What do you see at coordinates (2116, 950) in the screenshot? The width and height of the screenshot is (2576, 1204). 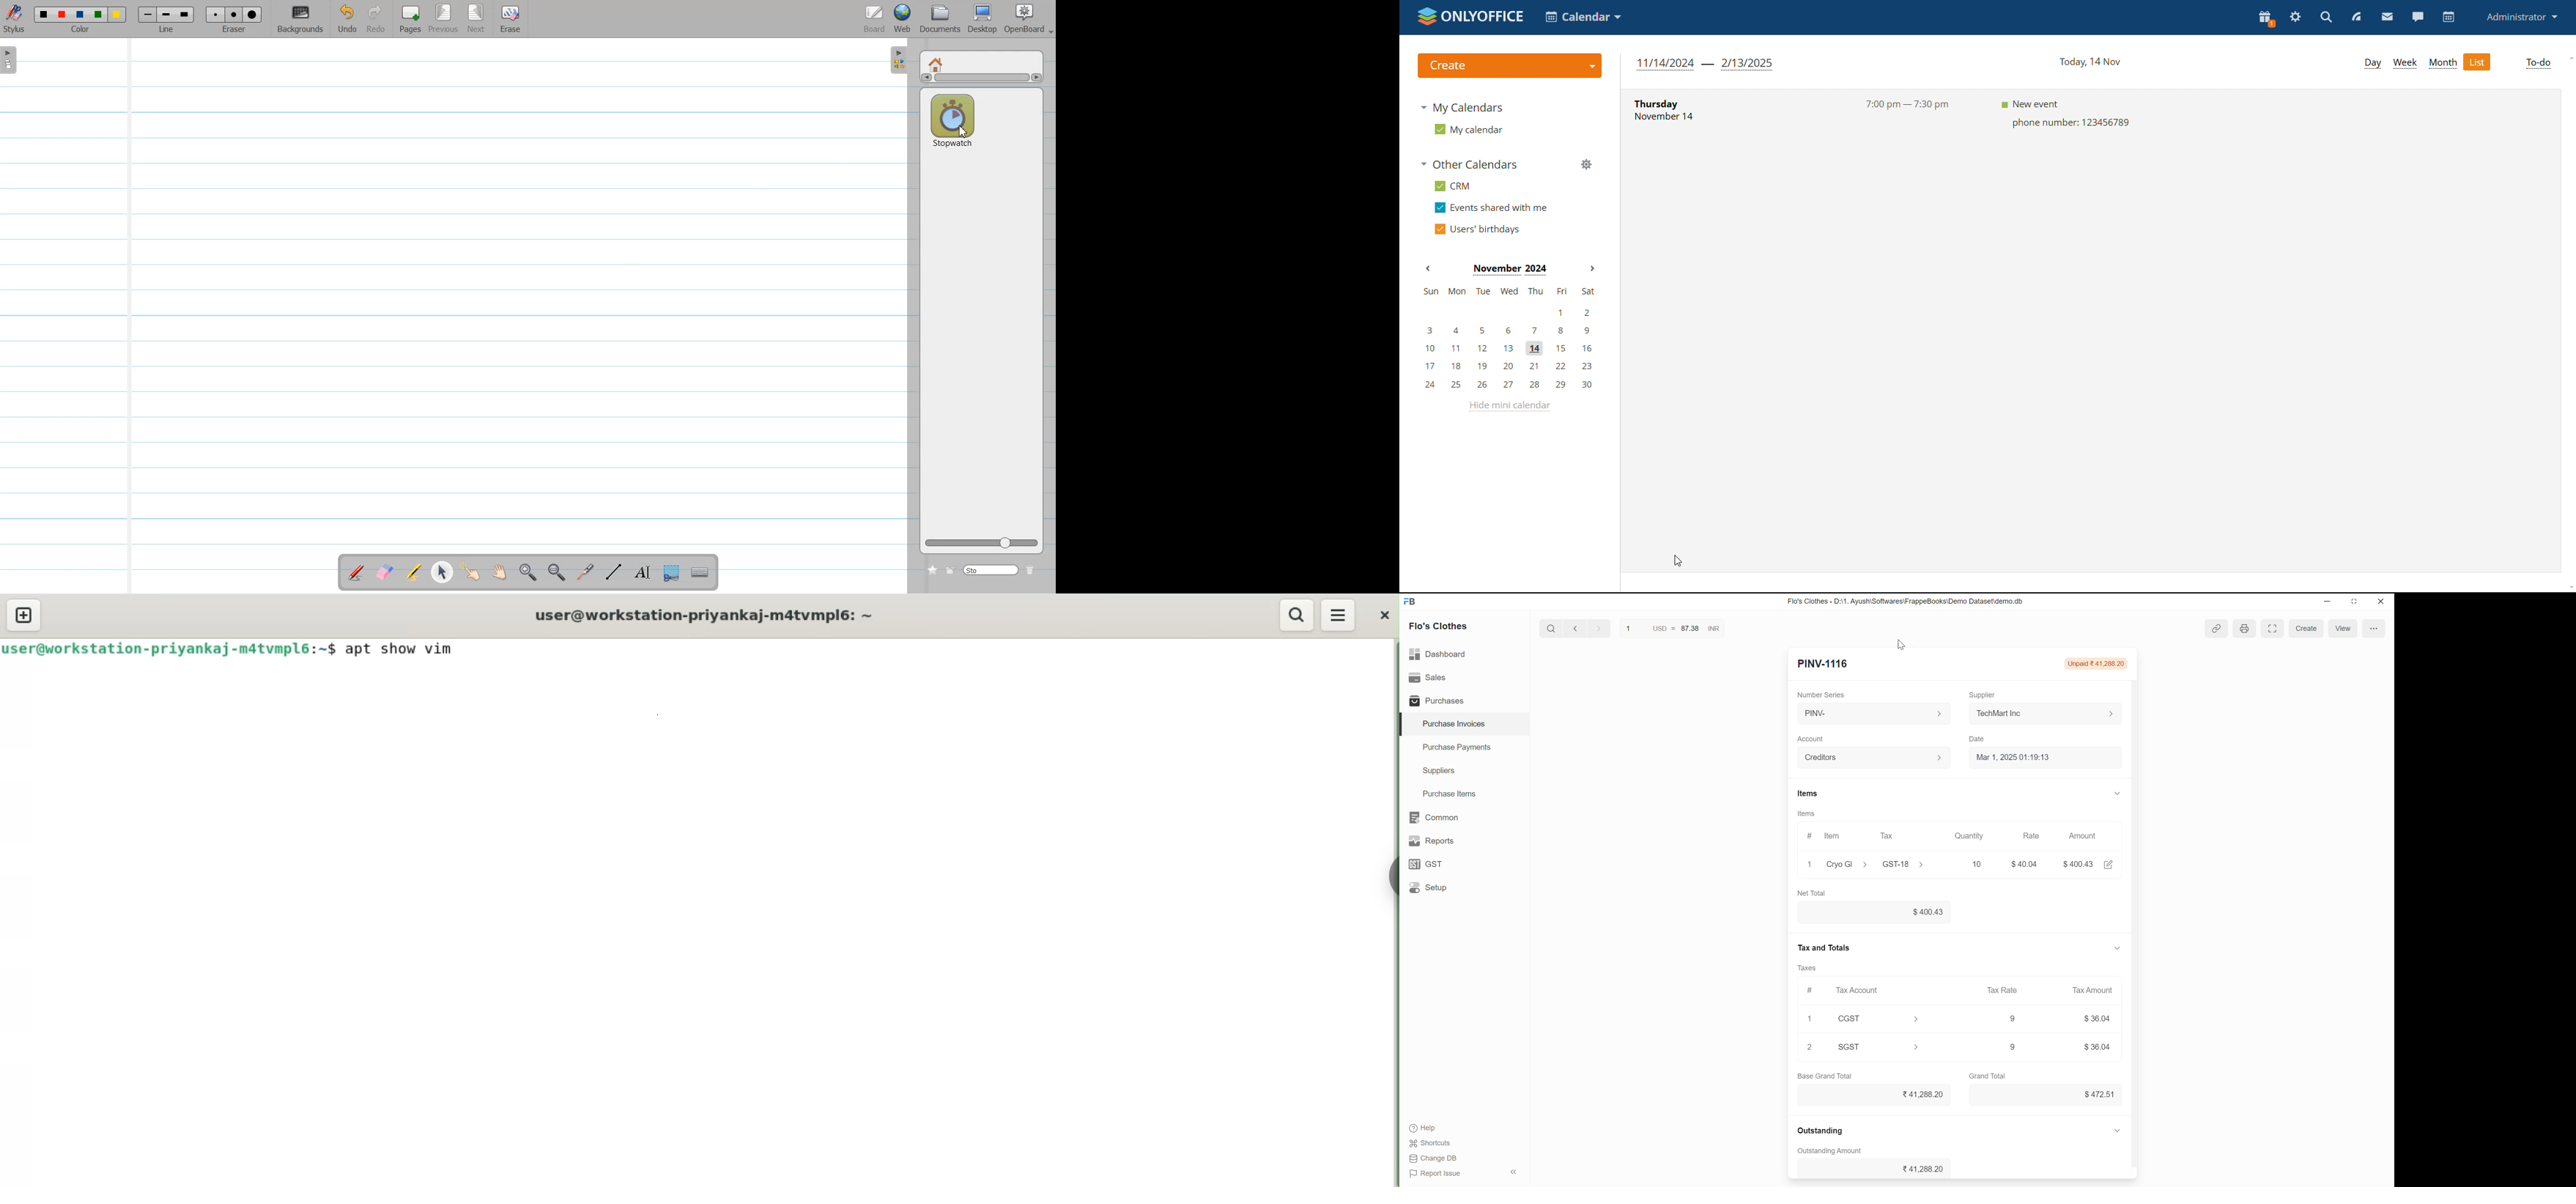 I see `expand` at bounding box center [2116, 950].